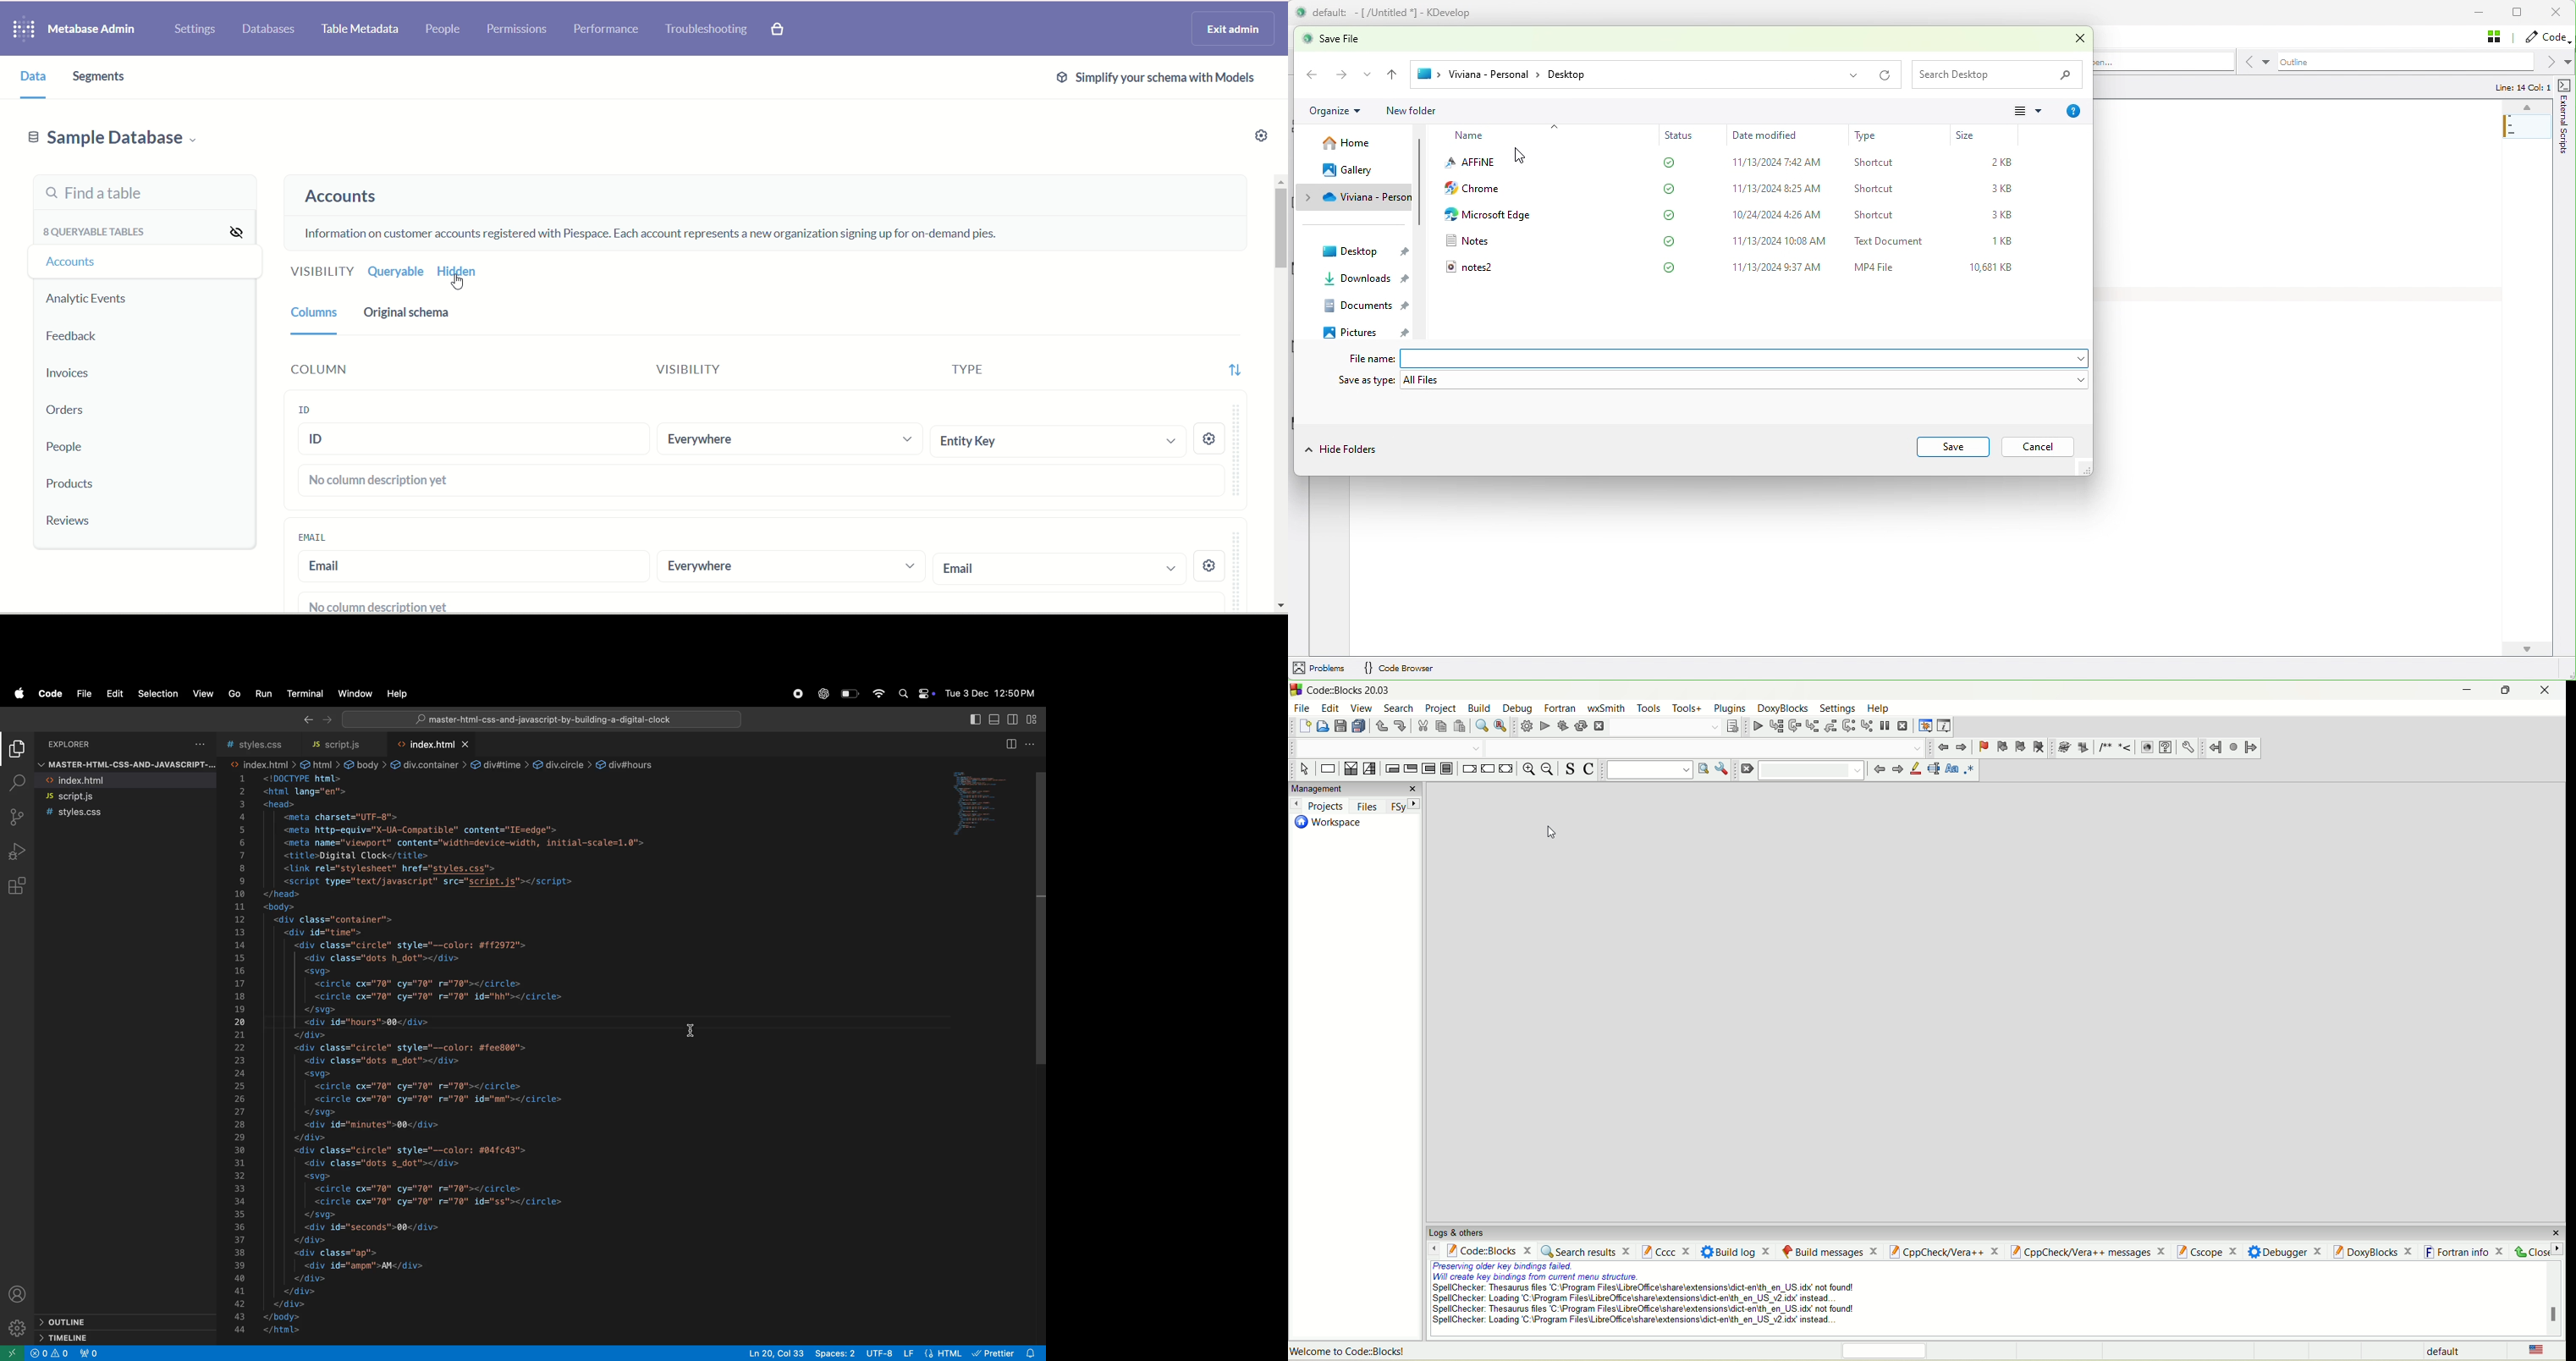 The image size is (2576, 1372). What do you see at coordinates (1526, 770) in the screenshot?
I see `zoom in` at bounding box center [1526, 770].